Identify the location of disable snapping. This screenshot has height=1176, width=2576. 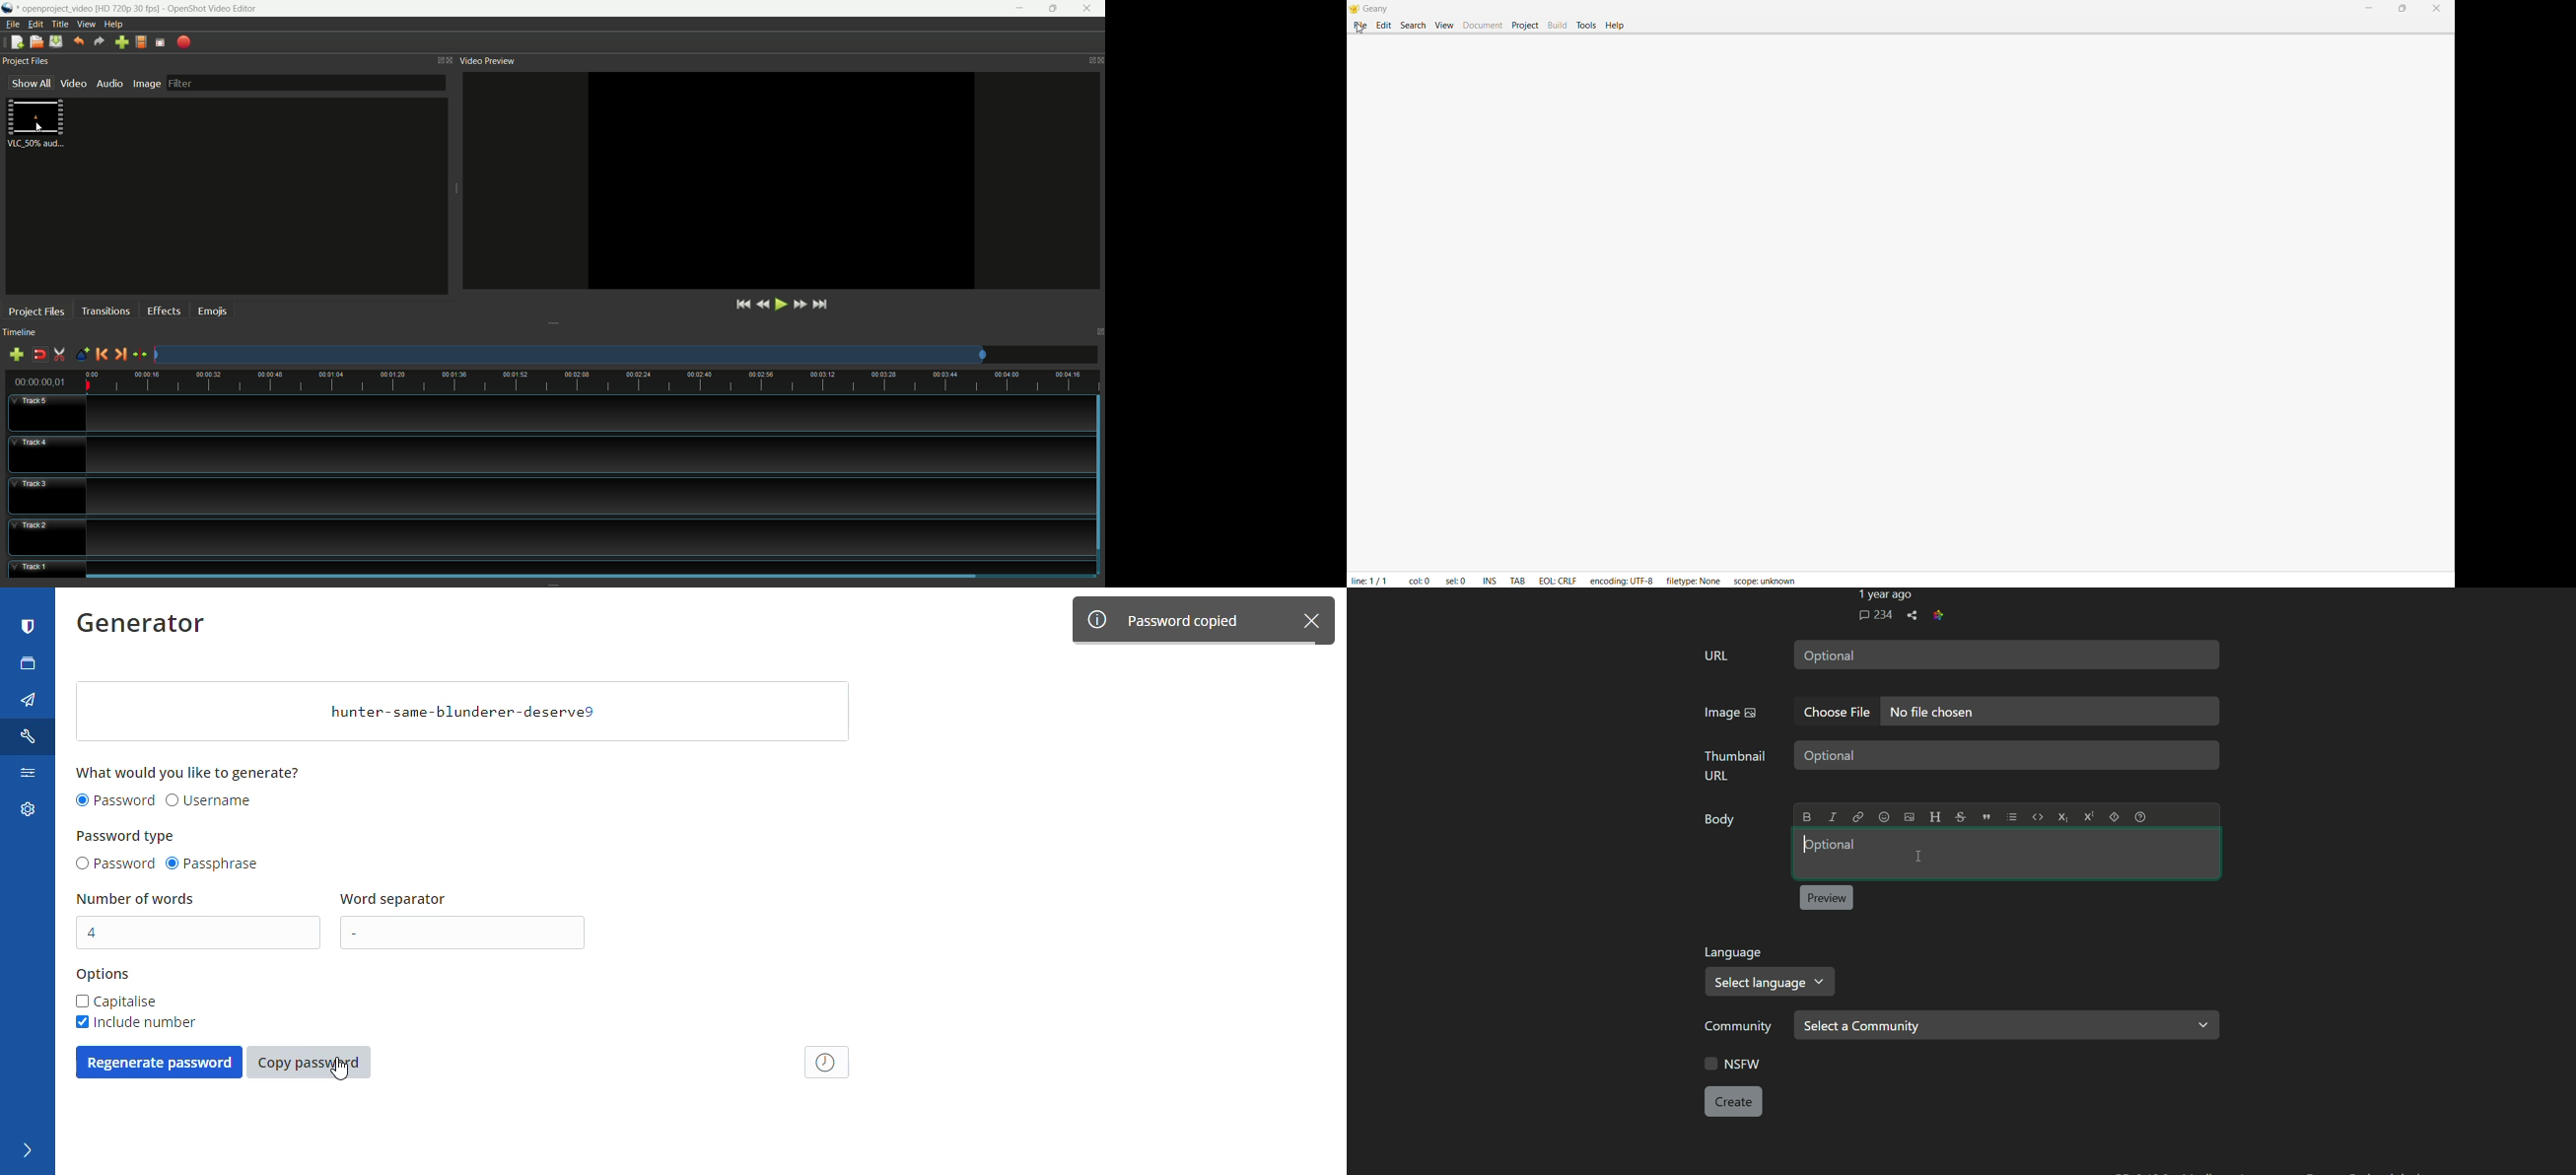
(39, 355).